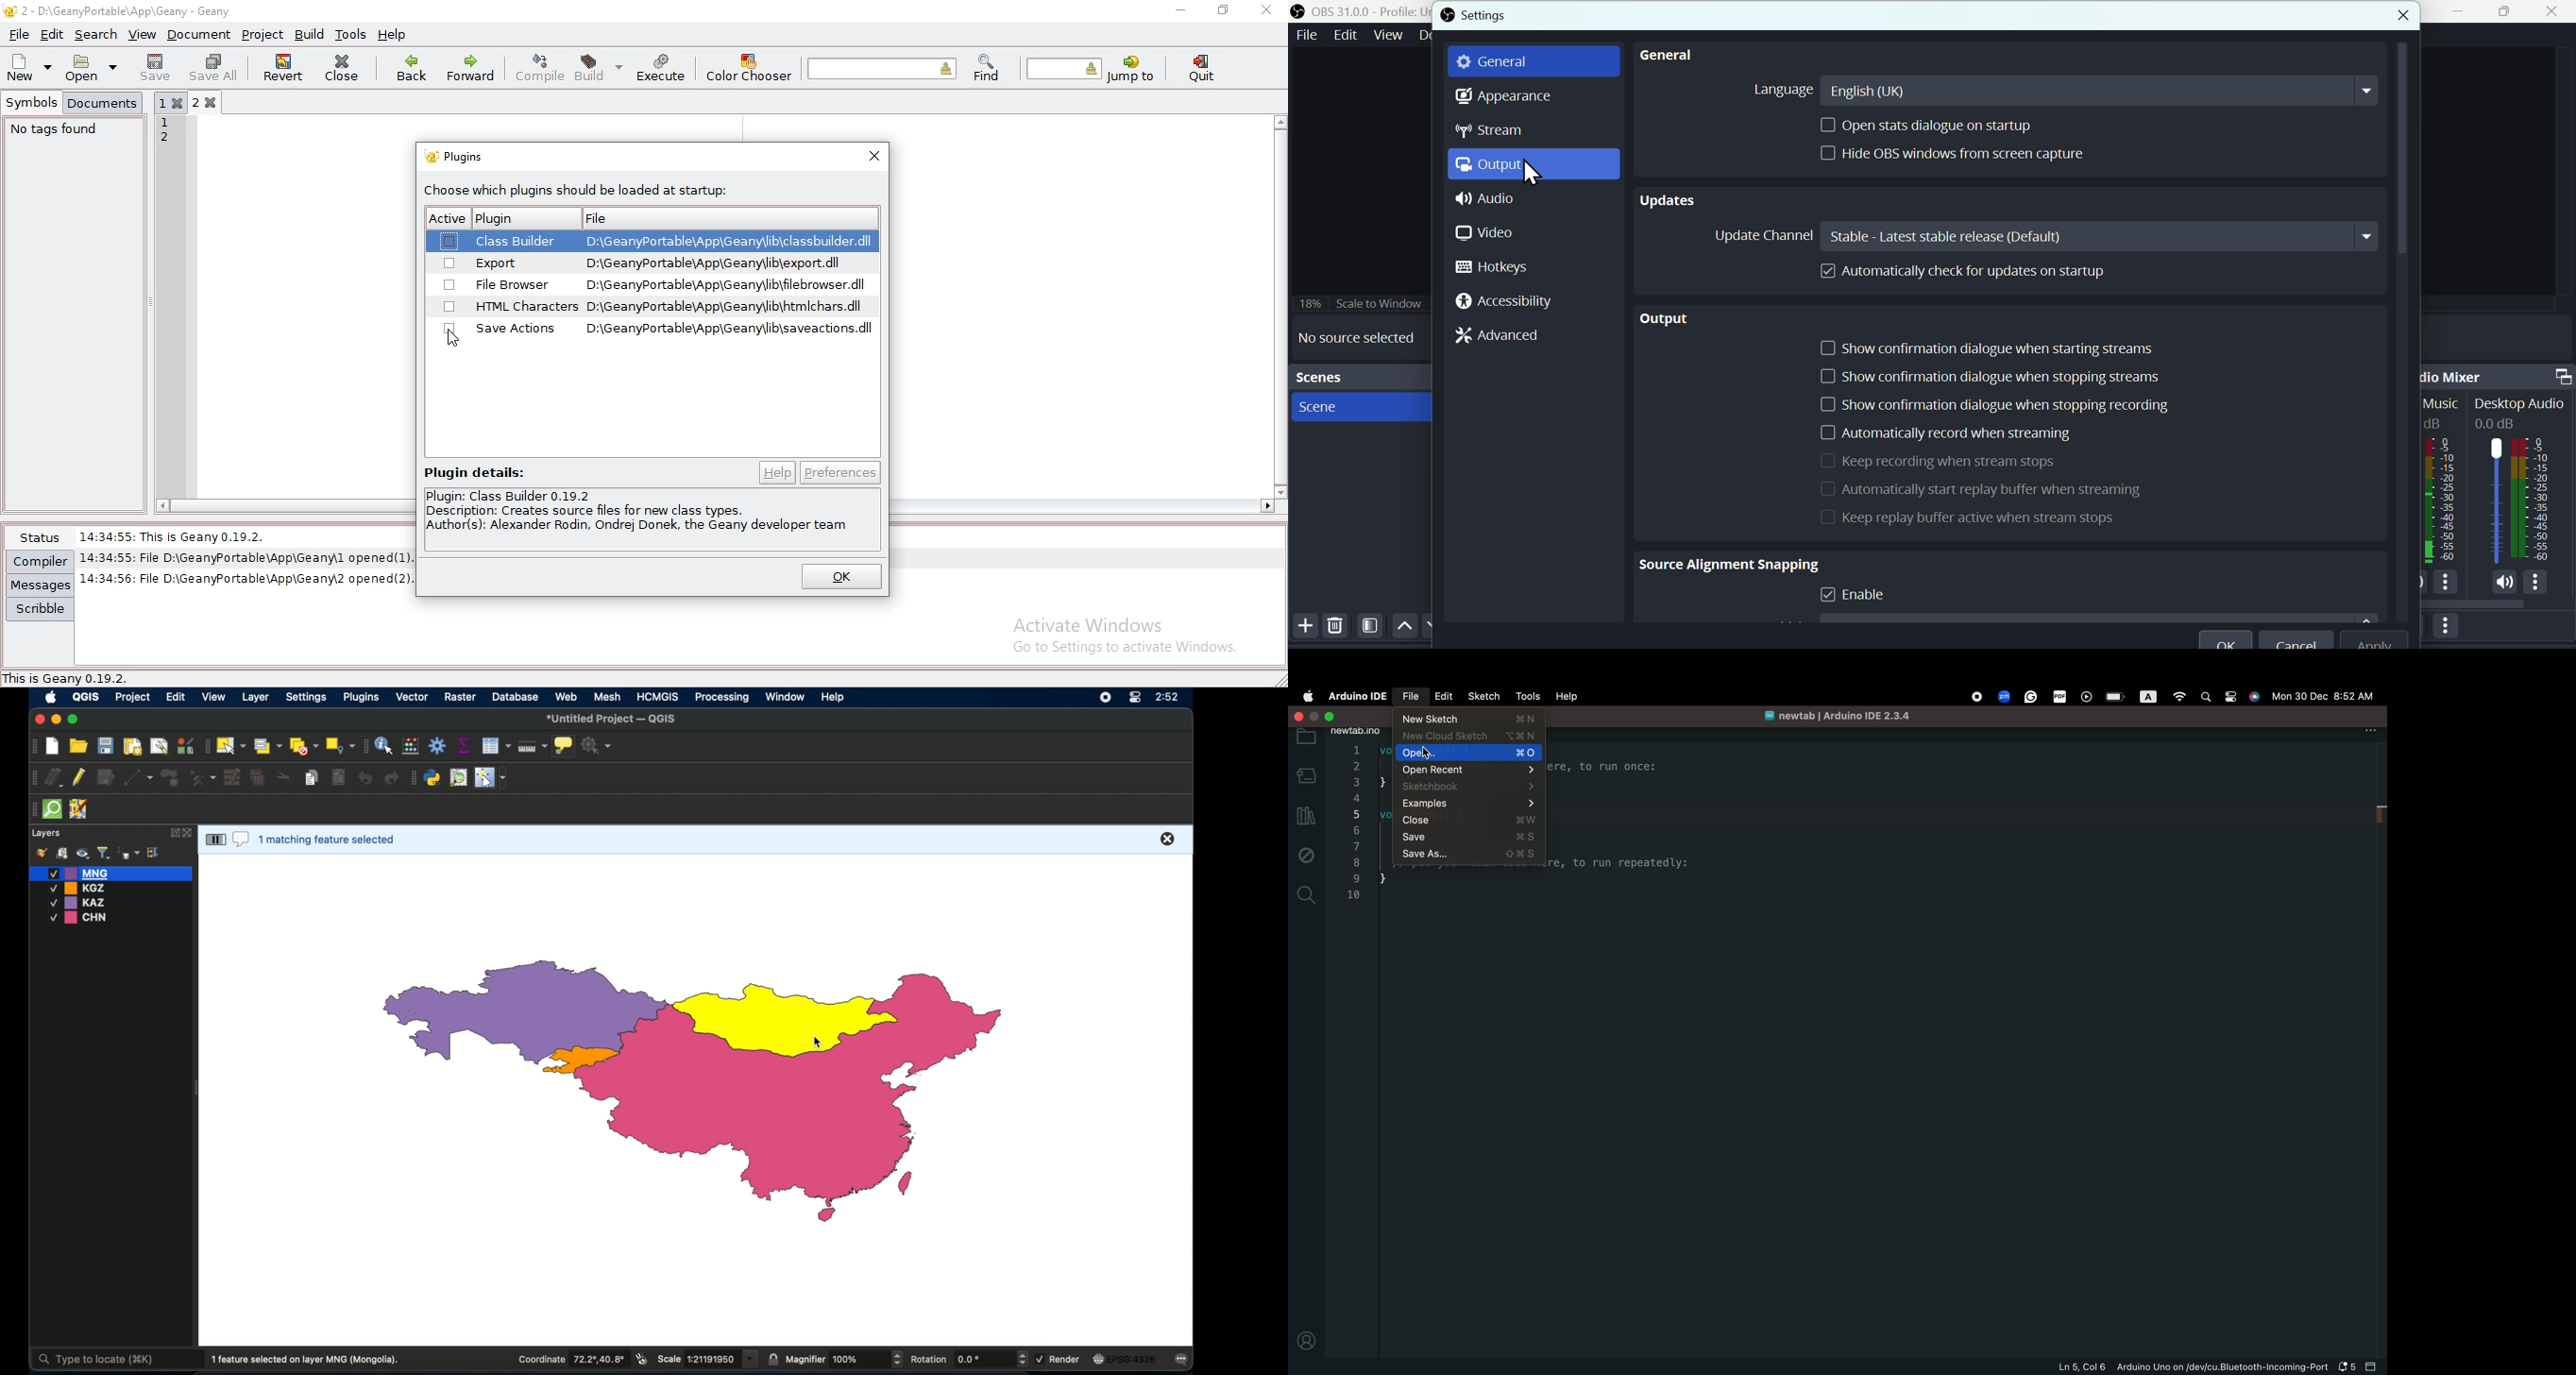 This screenshot has height=1400, width=2576. What do you see at coordinates (1387, 35) in the screenshot?
I see `View` at bounding box center [1387, 35].